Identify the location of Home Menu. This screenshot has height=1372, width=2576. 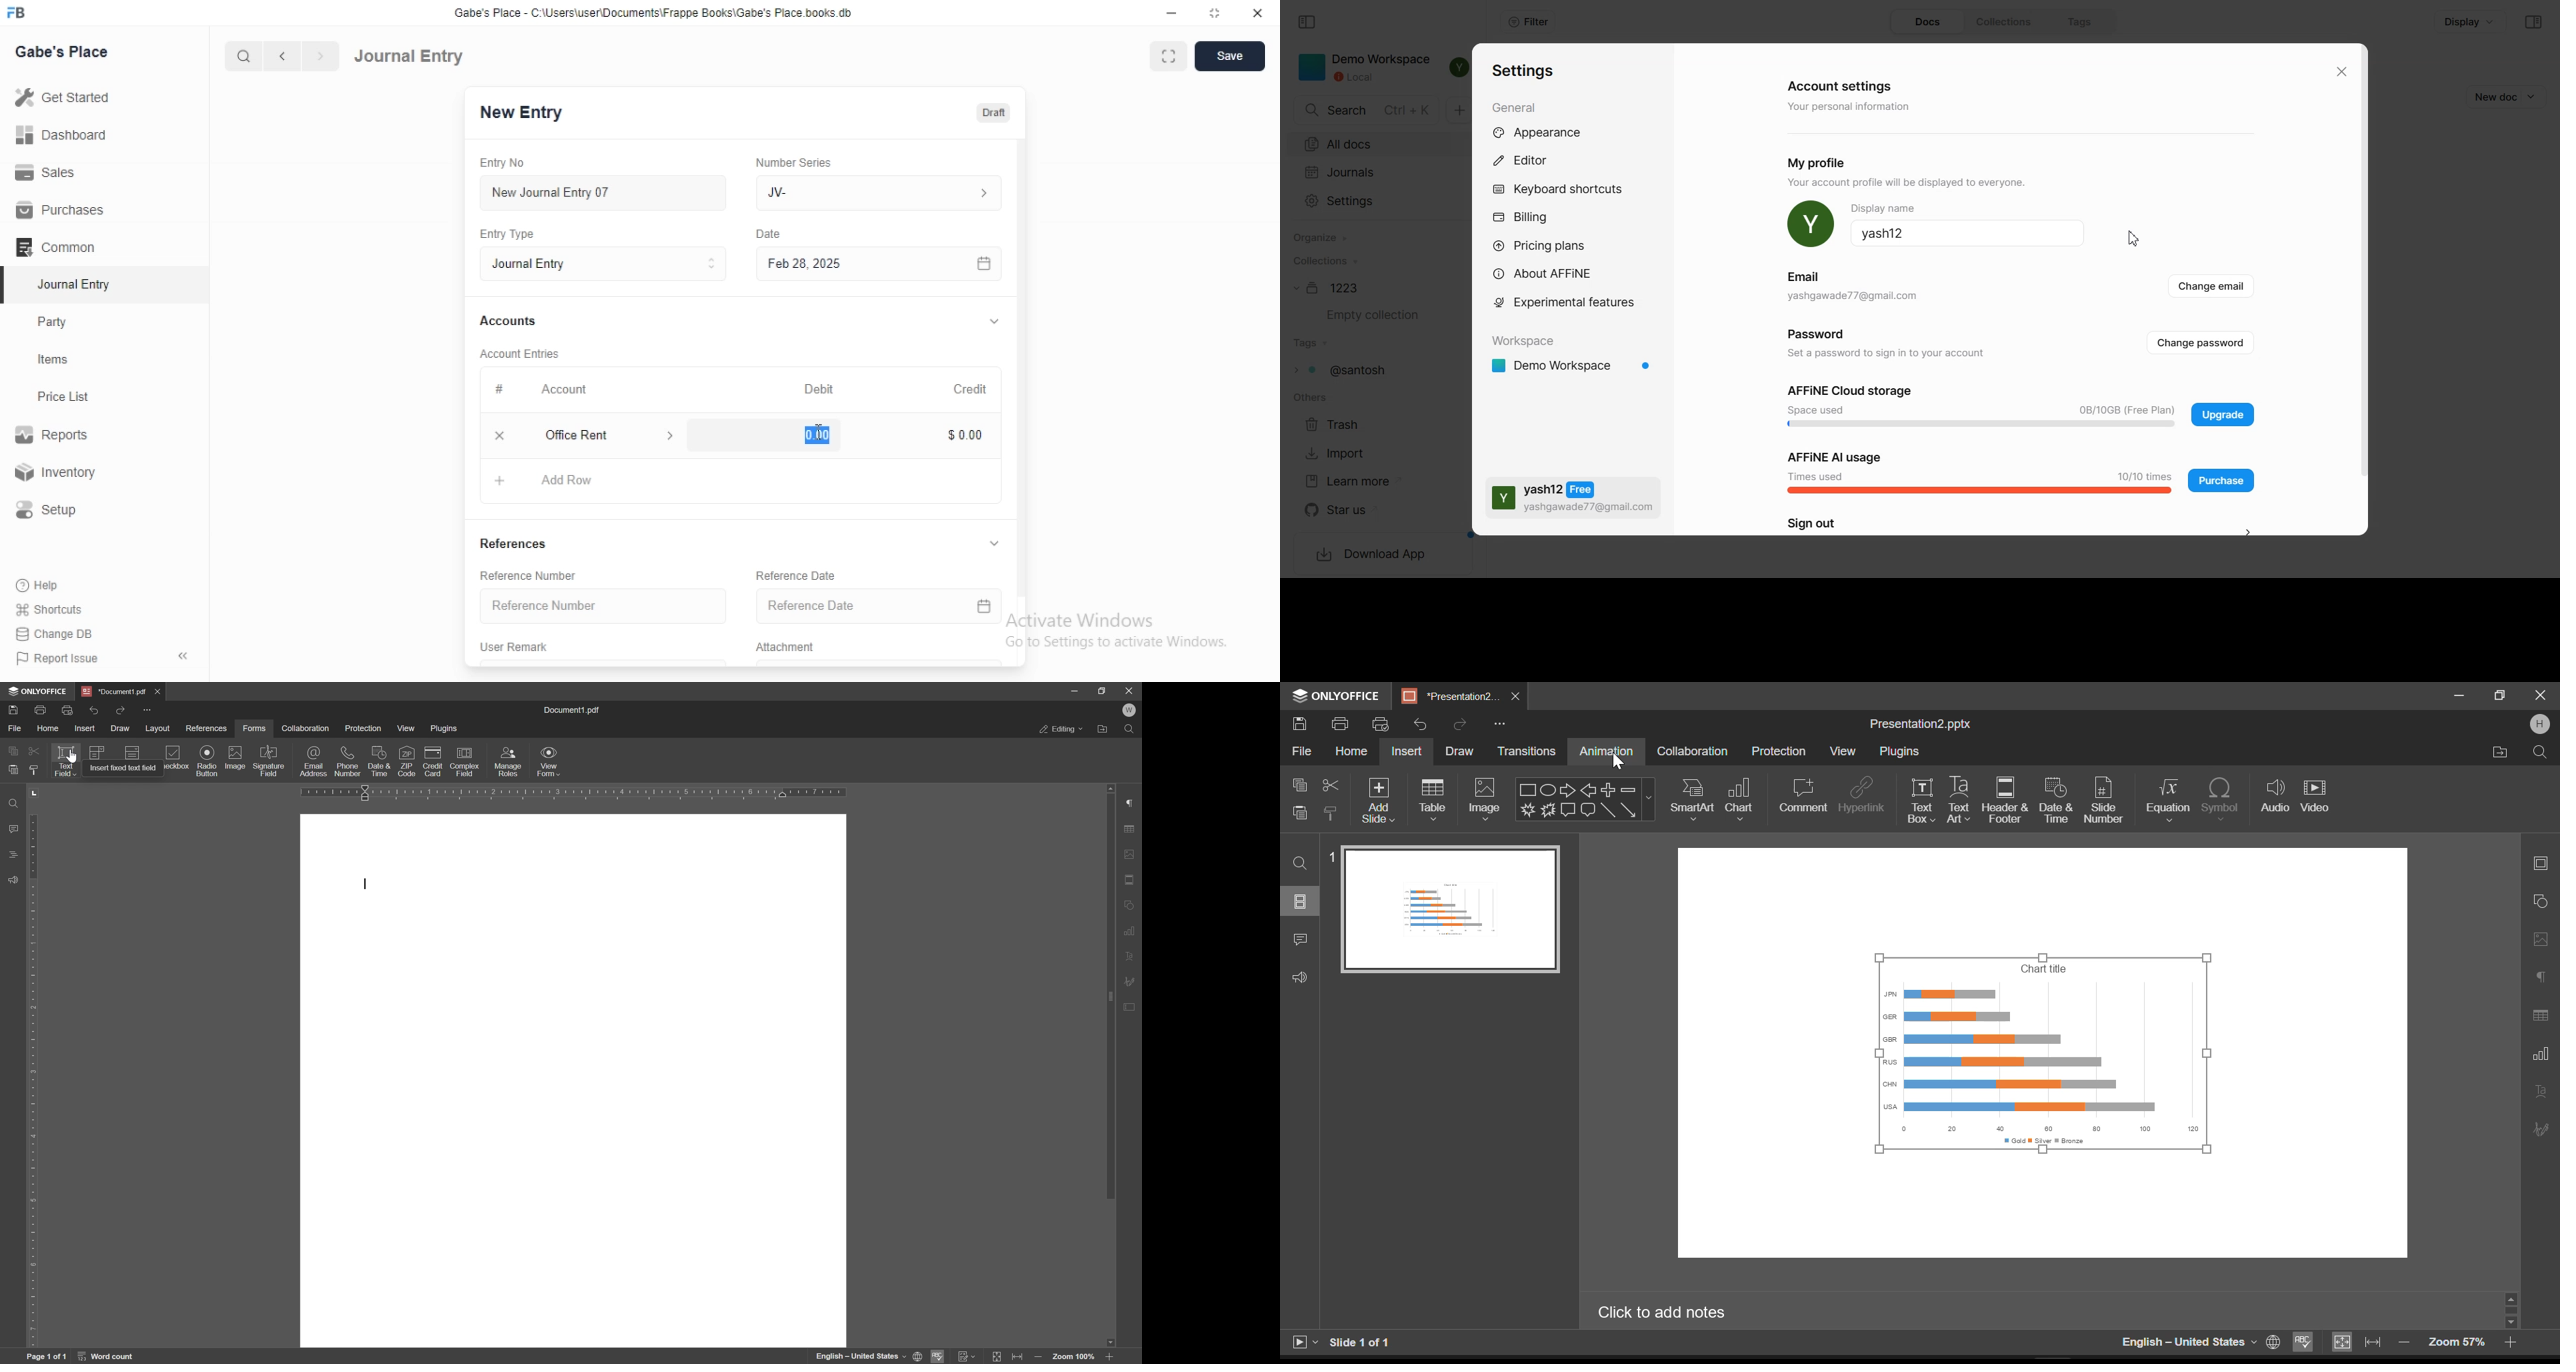
(1351, 753).